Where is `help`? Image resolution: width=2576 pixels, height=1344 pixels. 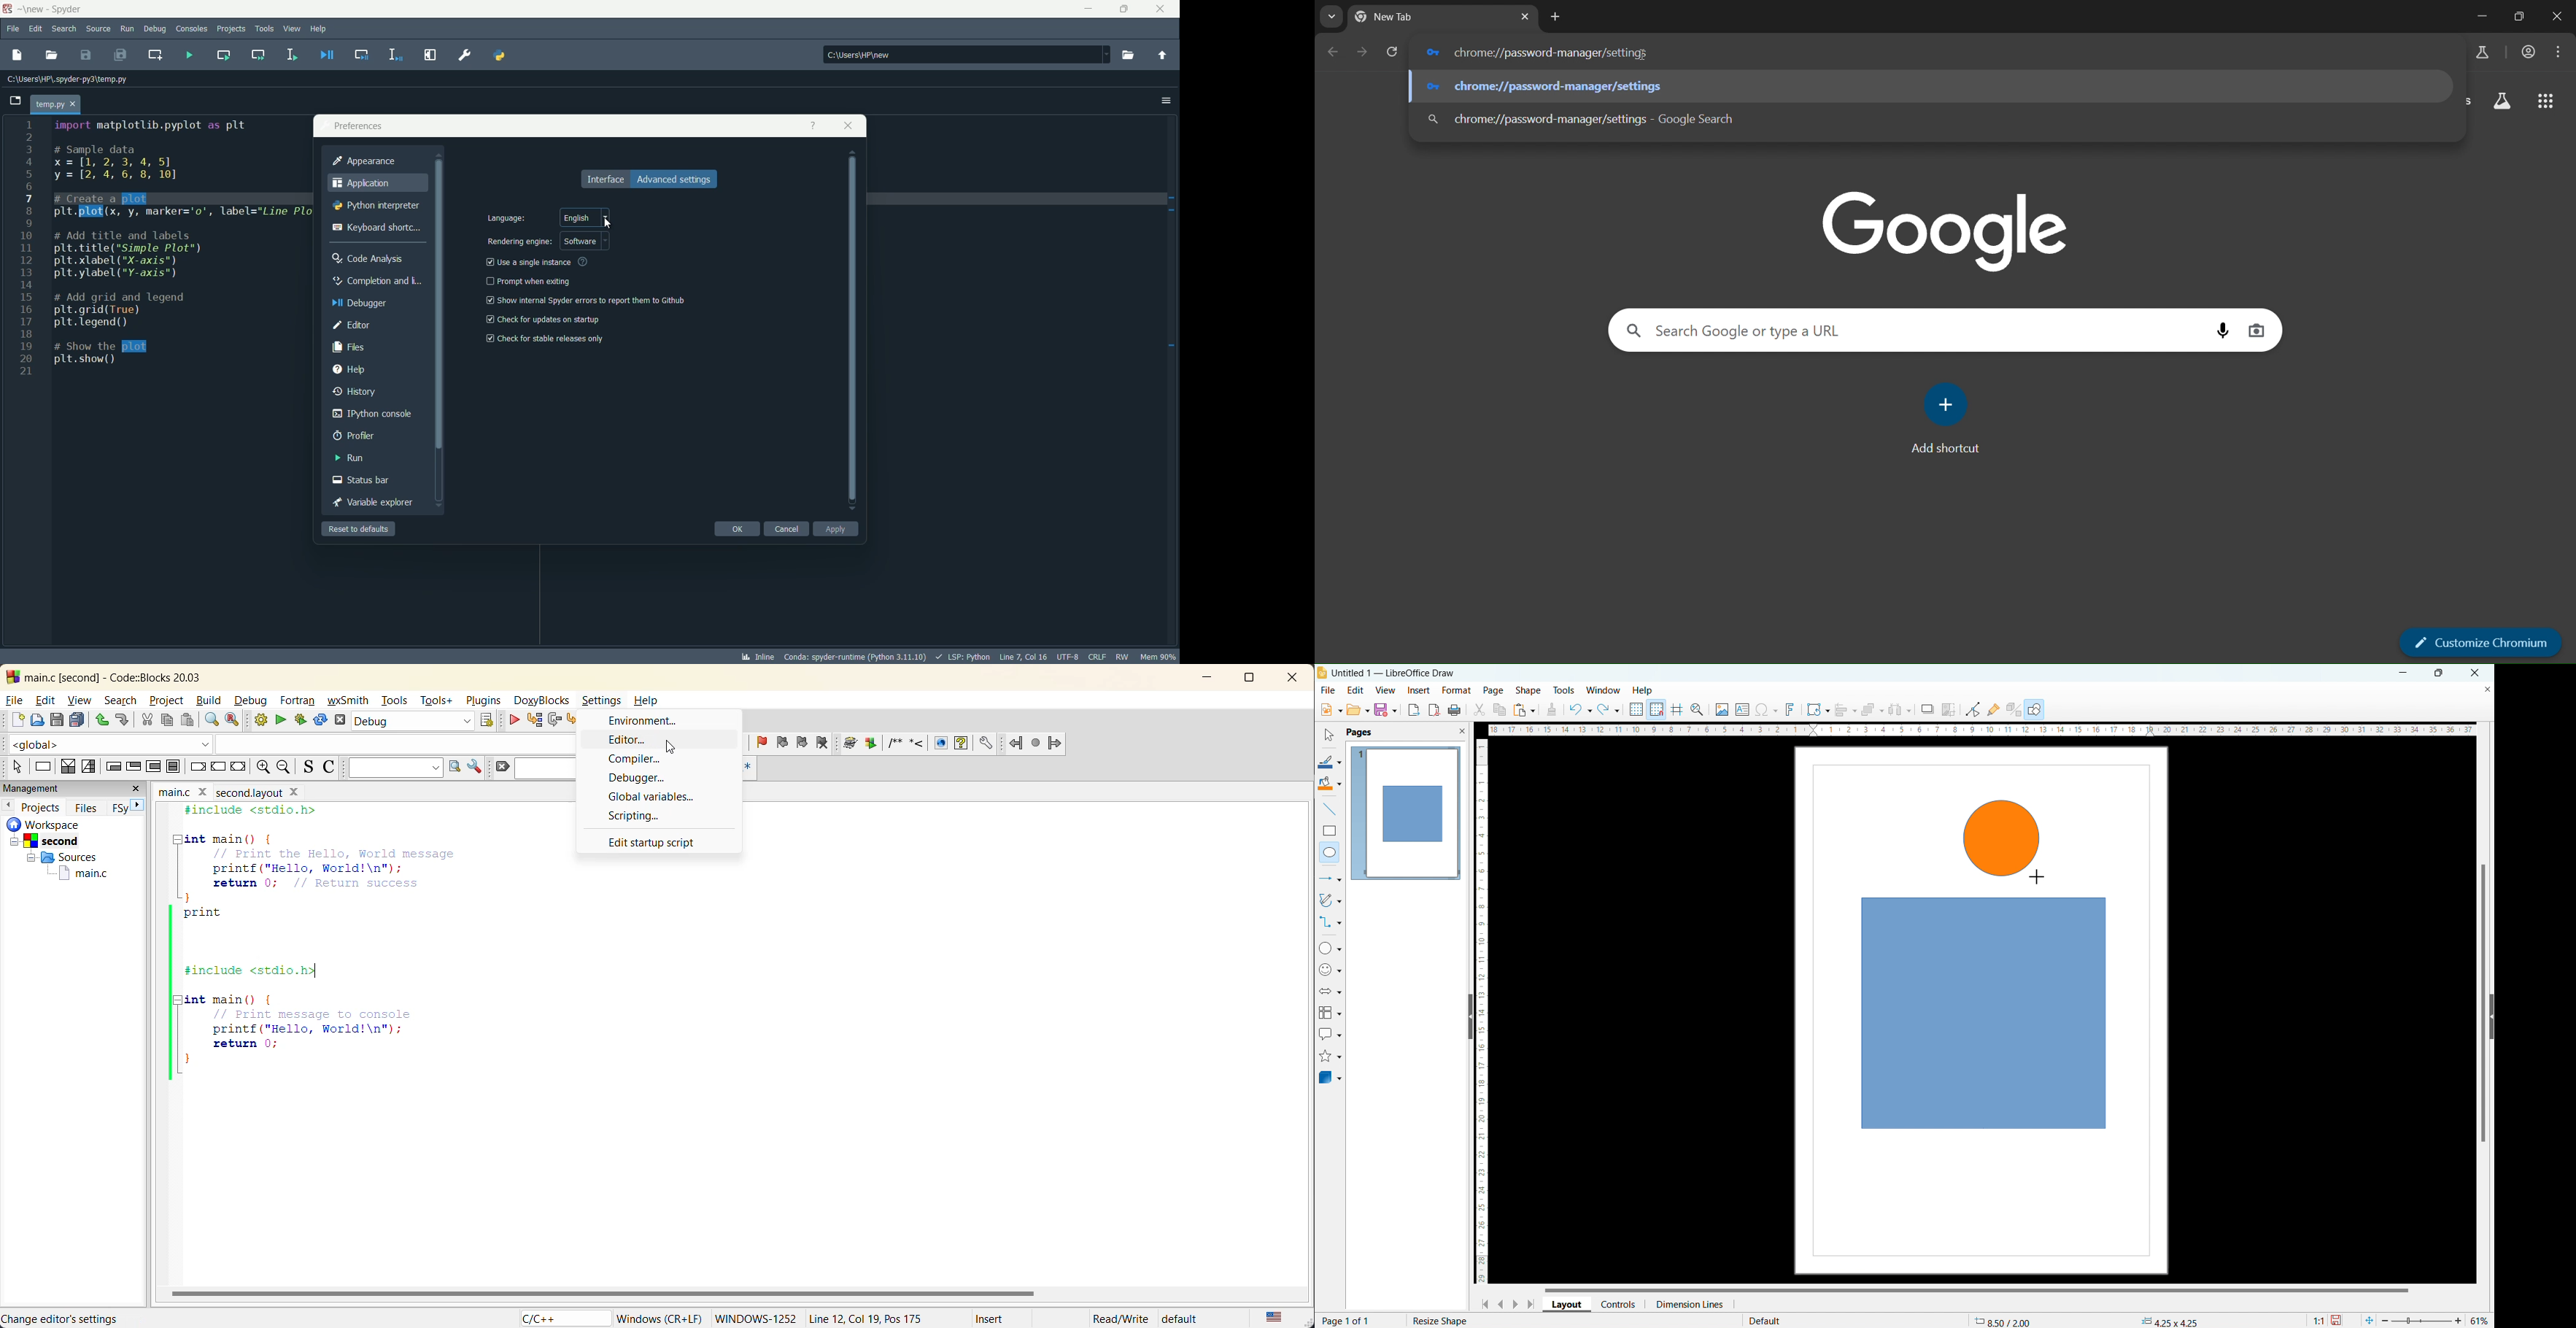 help is located at coordinates (1643, 691).